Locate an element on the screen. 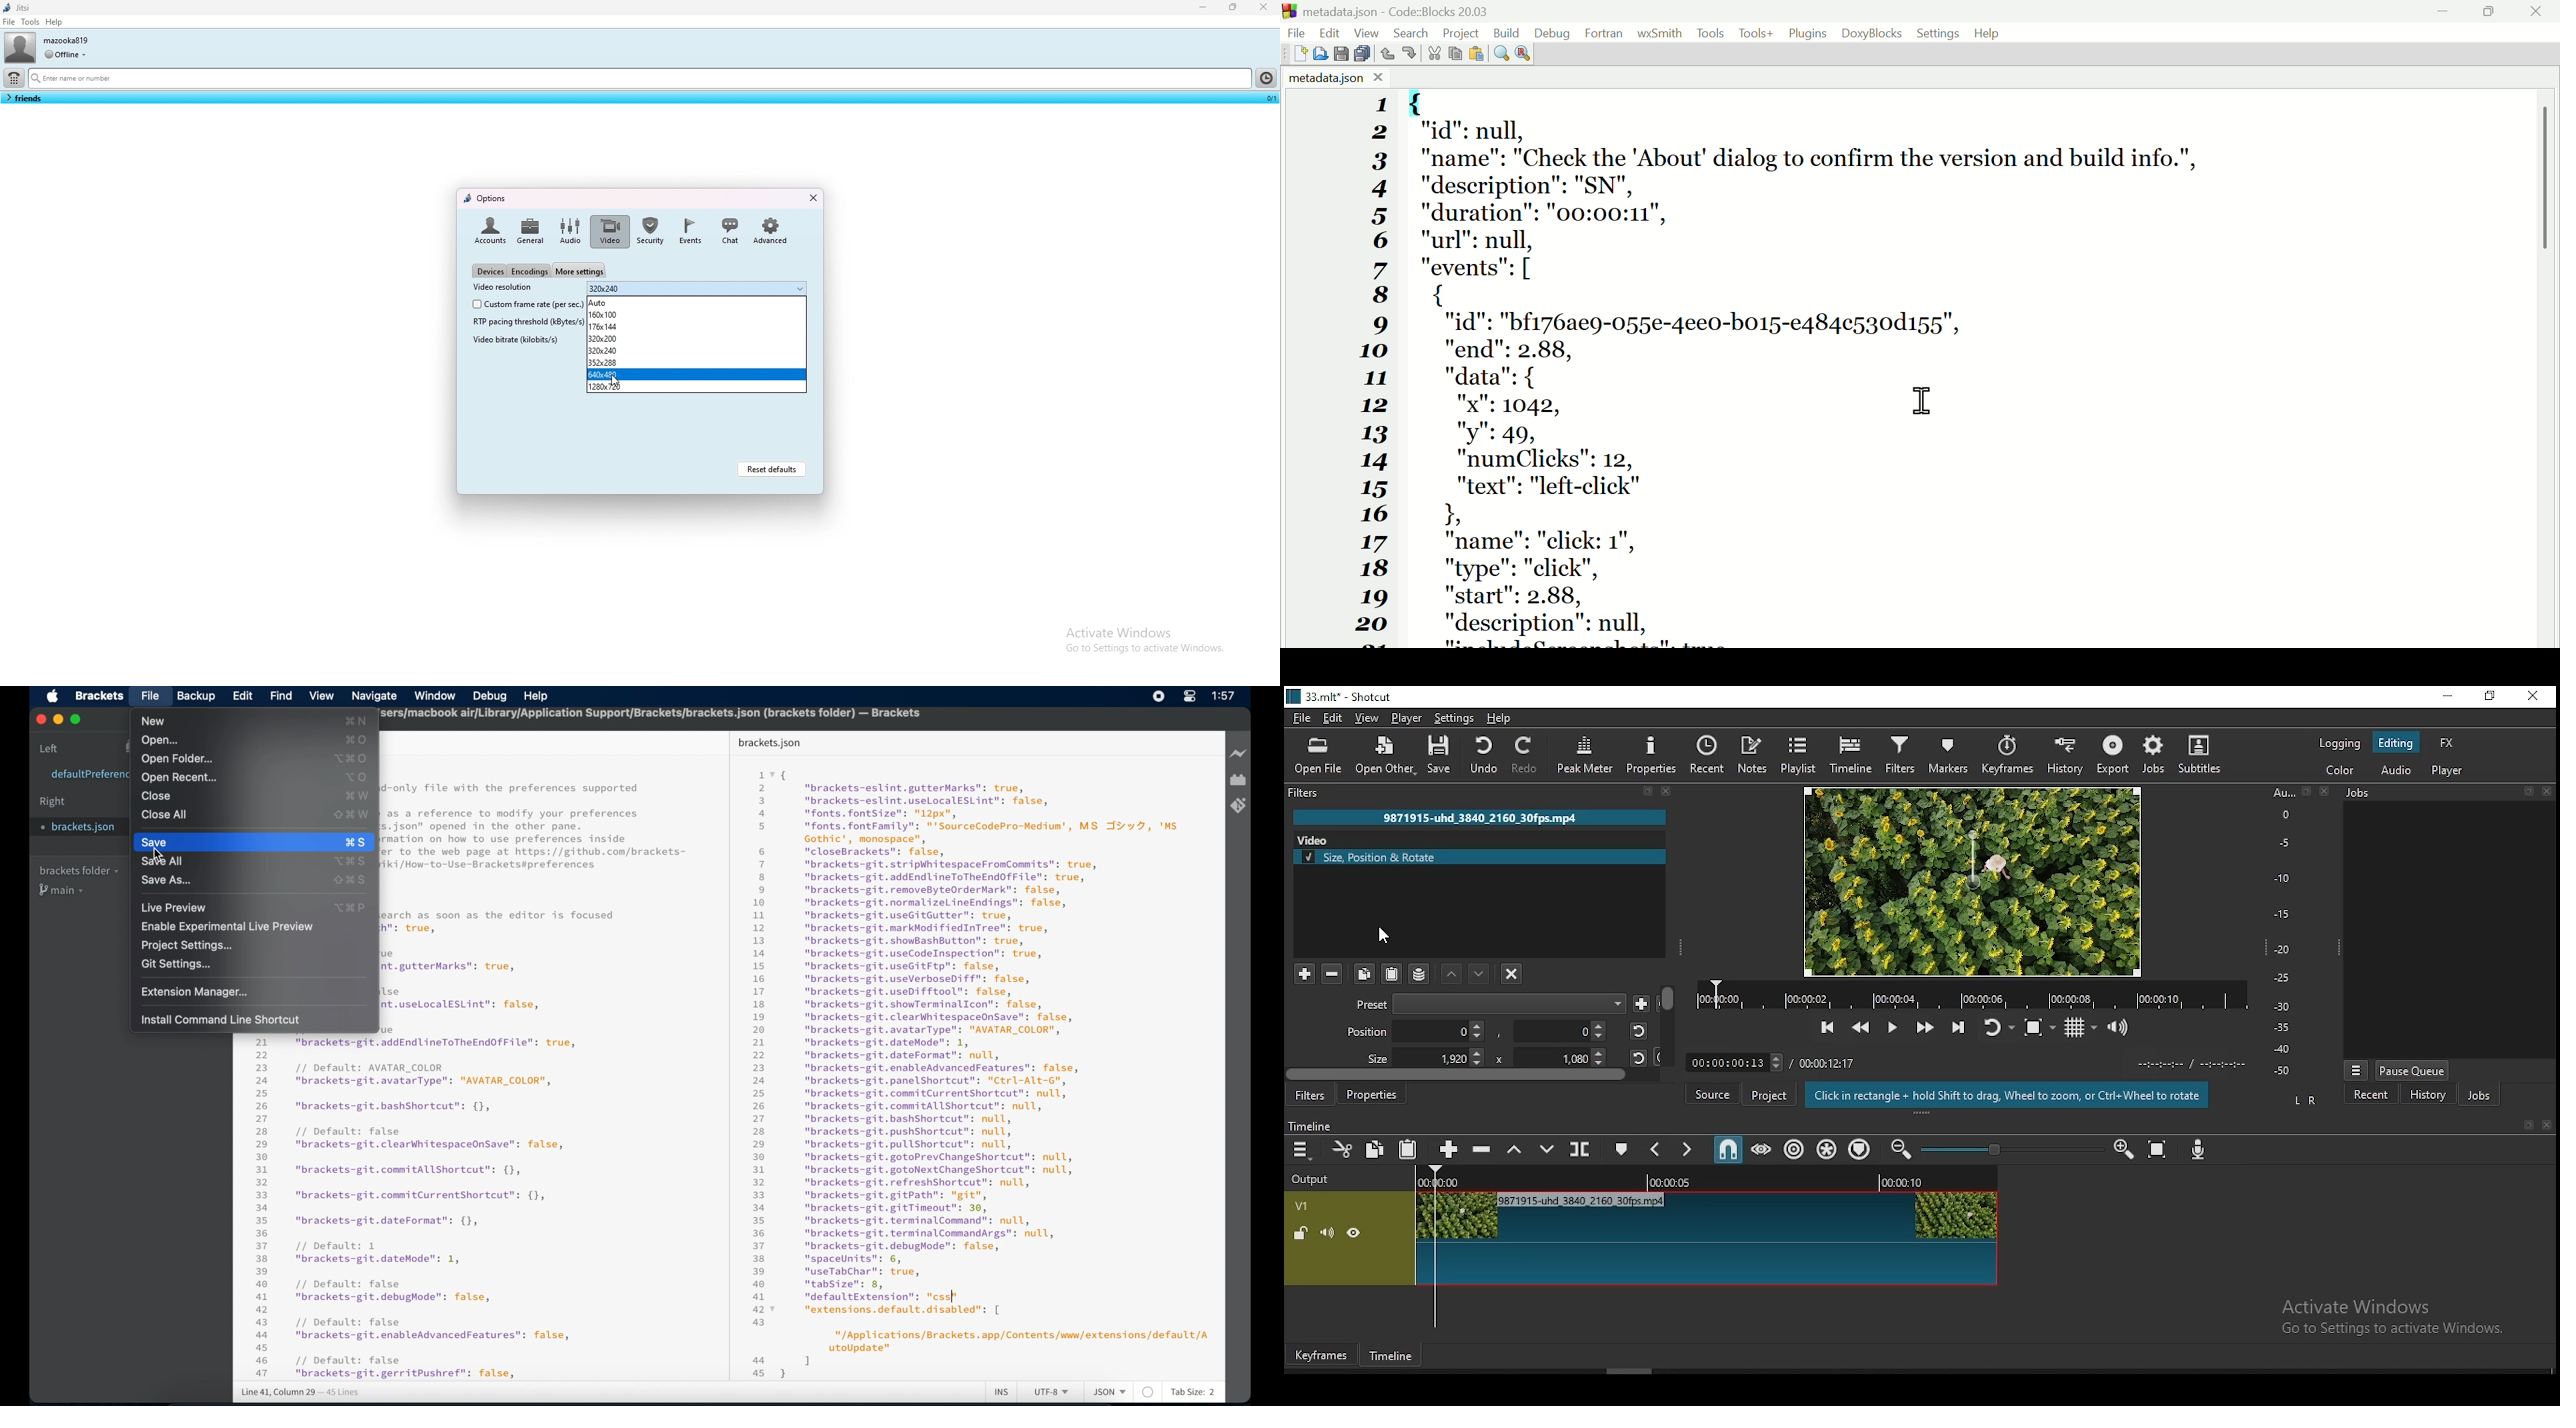  -30 is located at coordinates (2282, 1005).